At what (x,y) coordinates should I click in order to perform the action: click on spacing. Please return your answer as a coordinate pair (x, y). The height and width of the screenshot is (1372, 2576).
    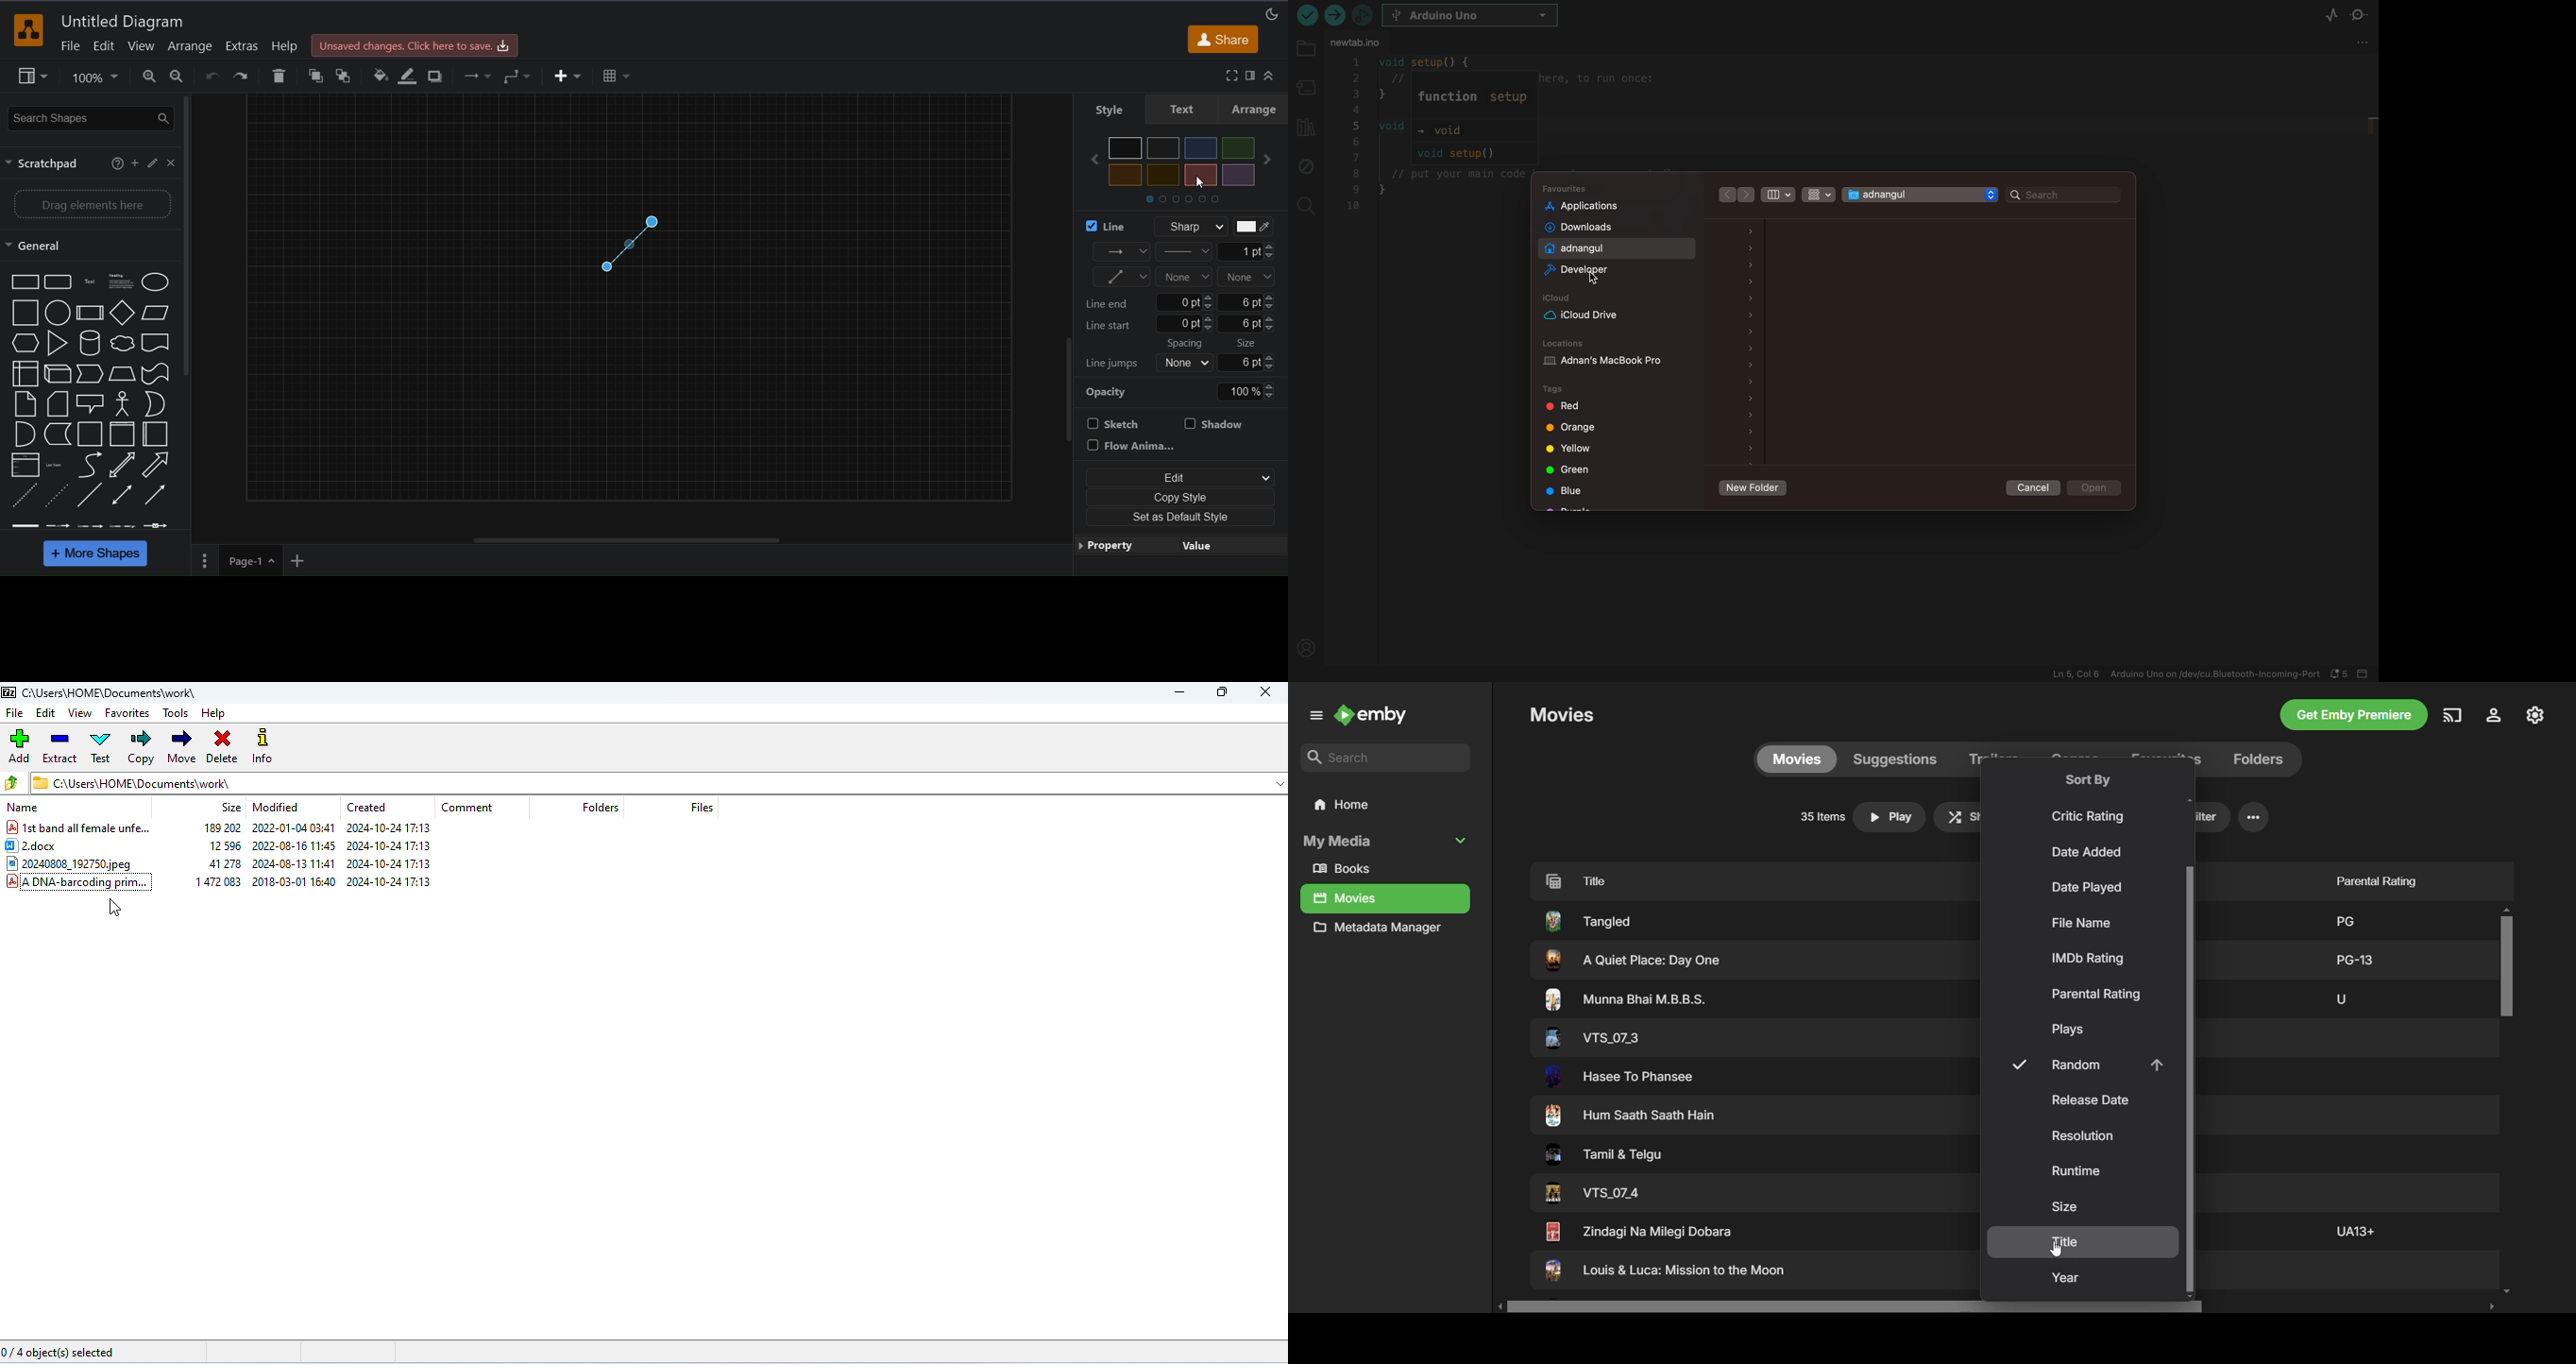
    Looking at the image, I should click on (1193, 355).